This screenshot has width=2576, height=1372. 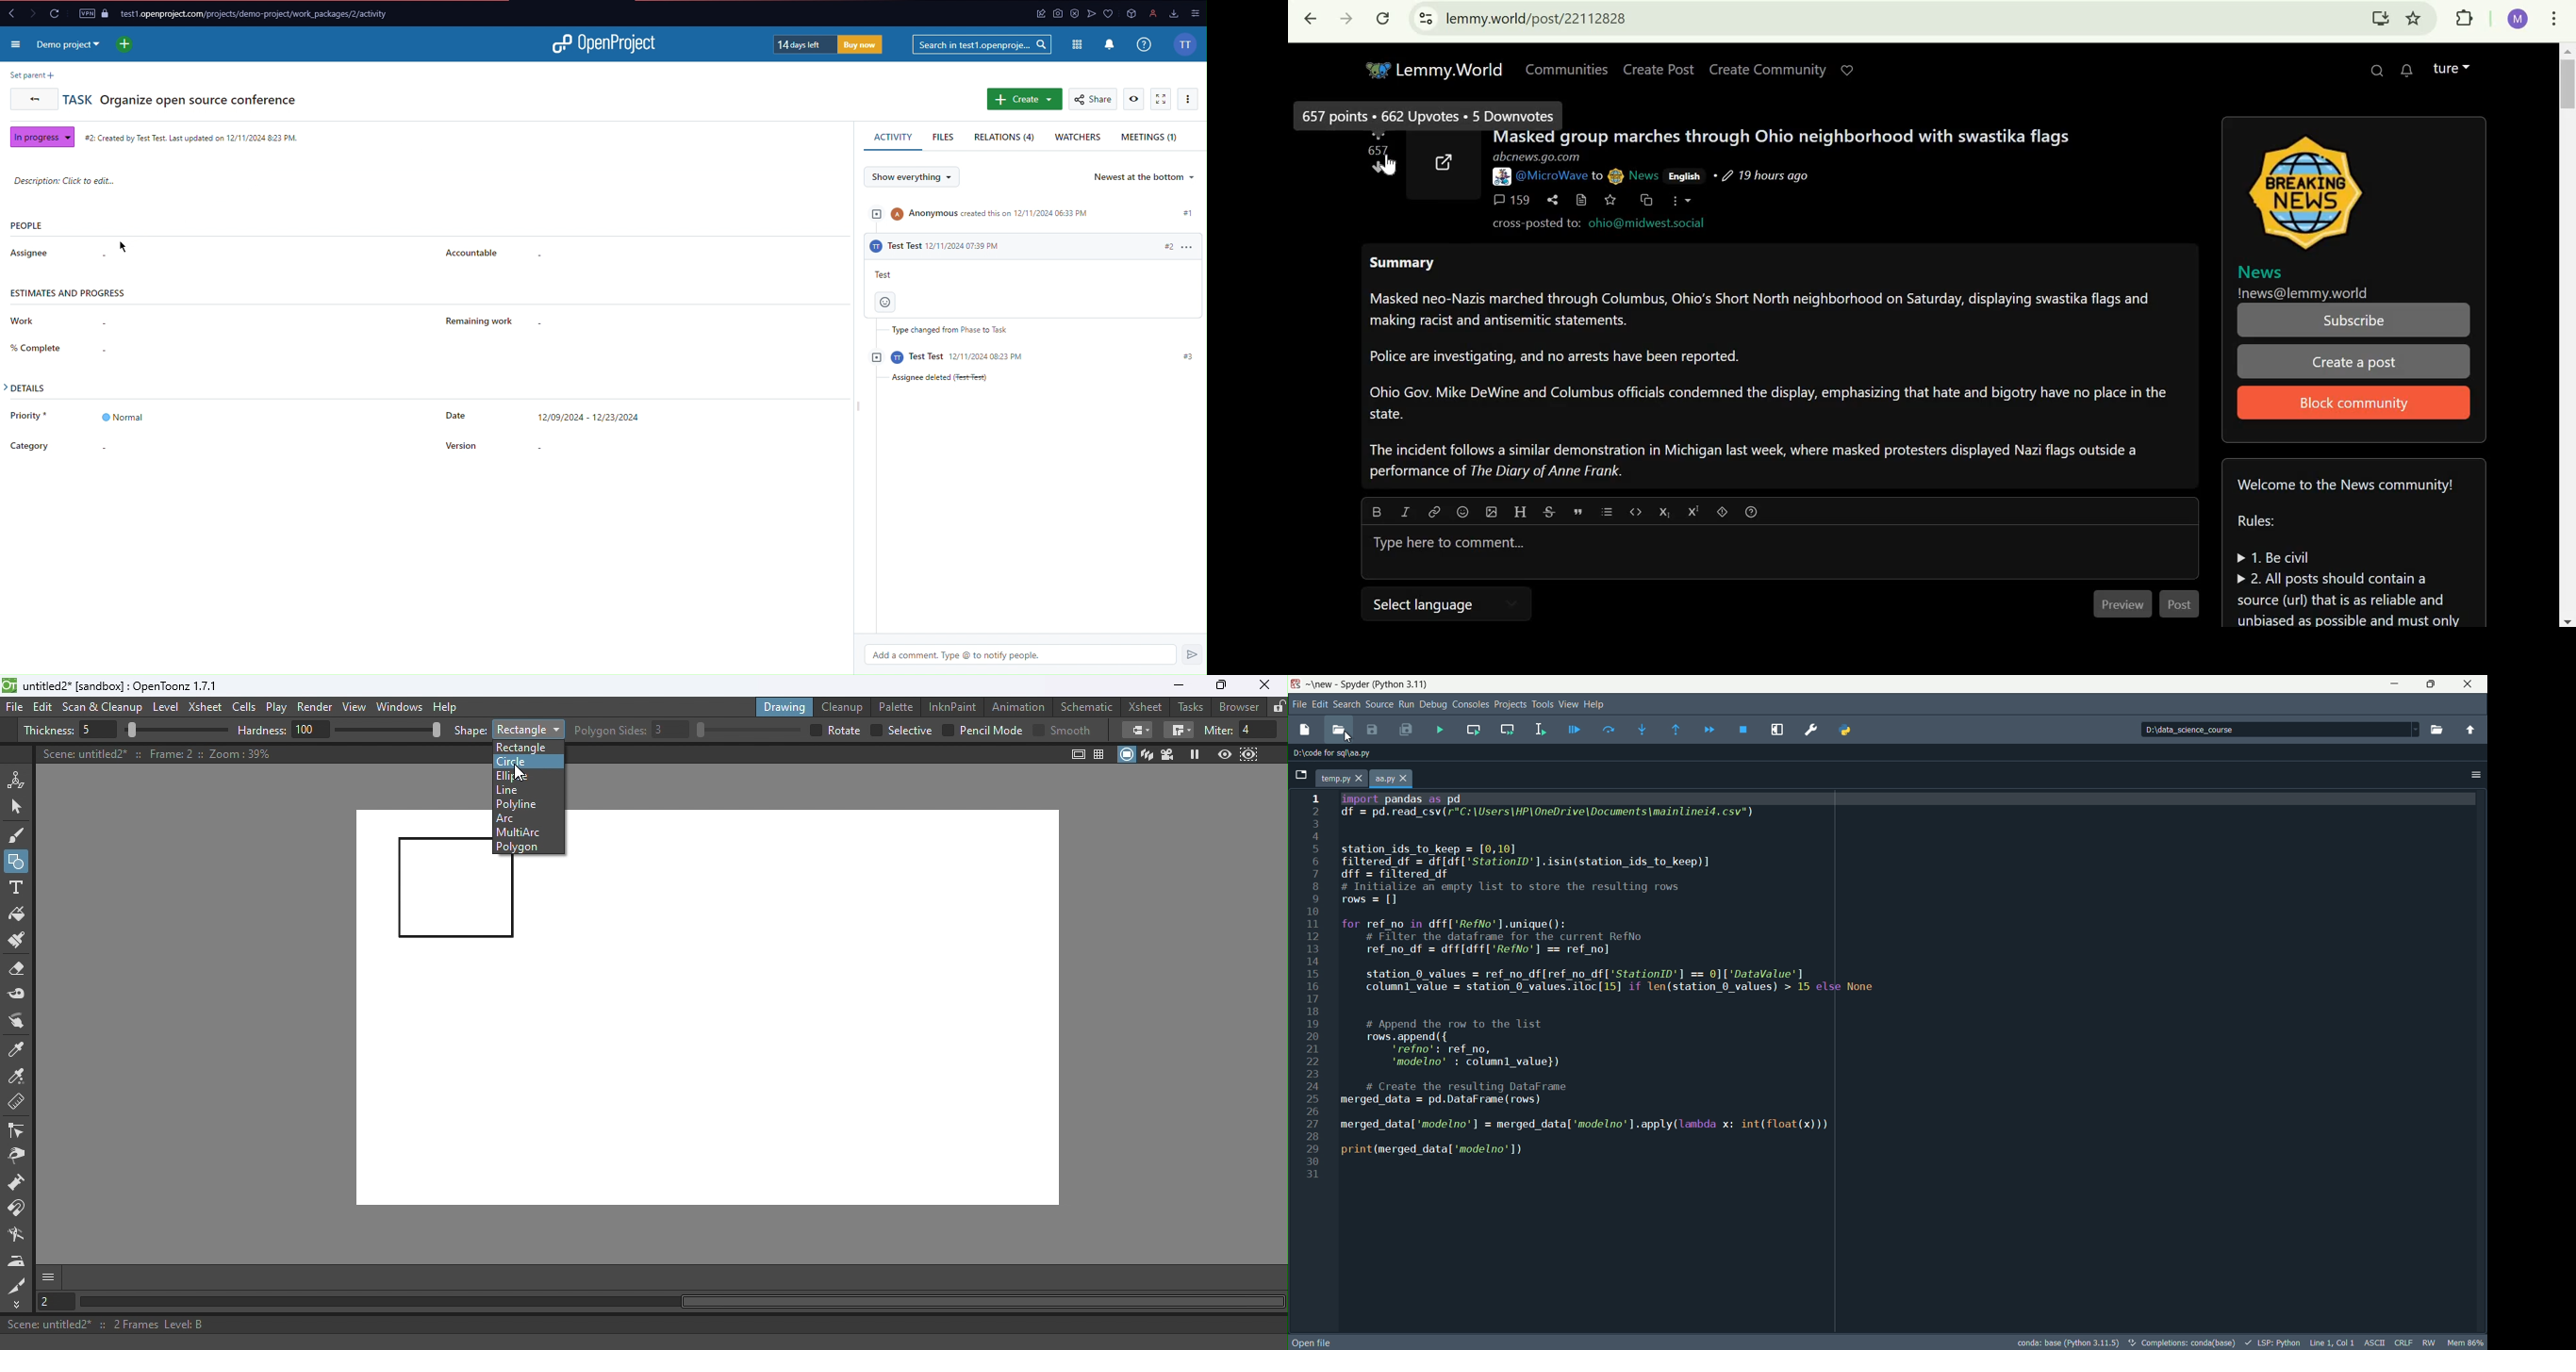 I want to click on Trial Timer, so click(x=829, y=43).